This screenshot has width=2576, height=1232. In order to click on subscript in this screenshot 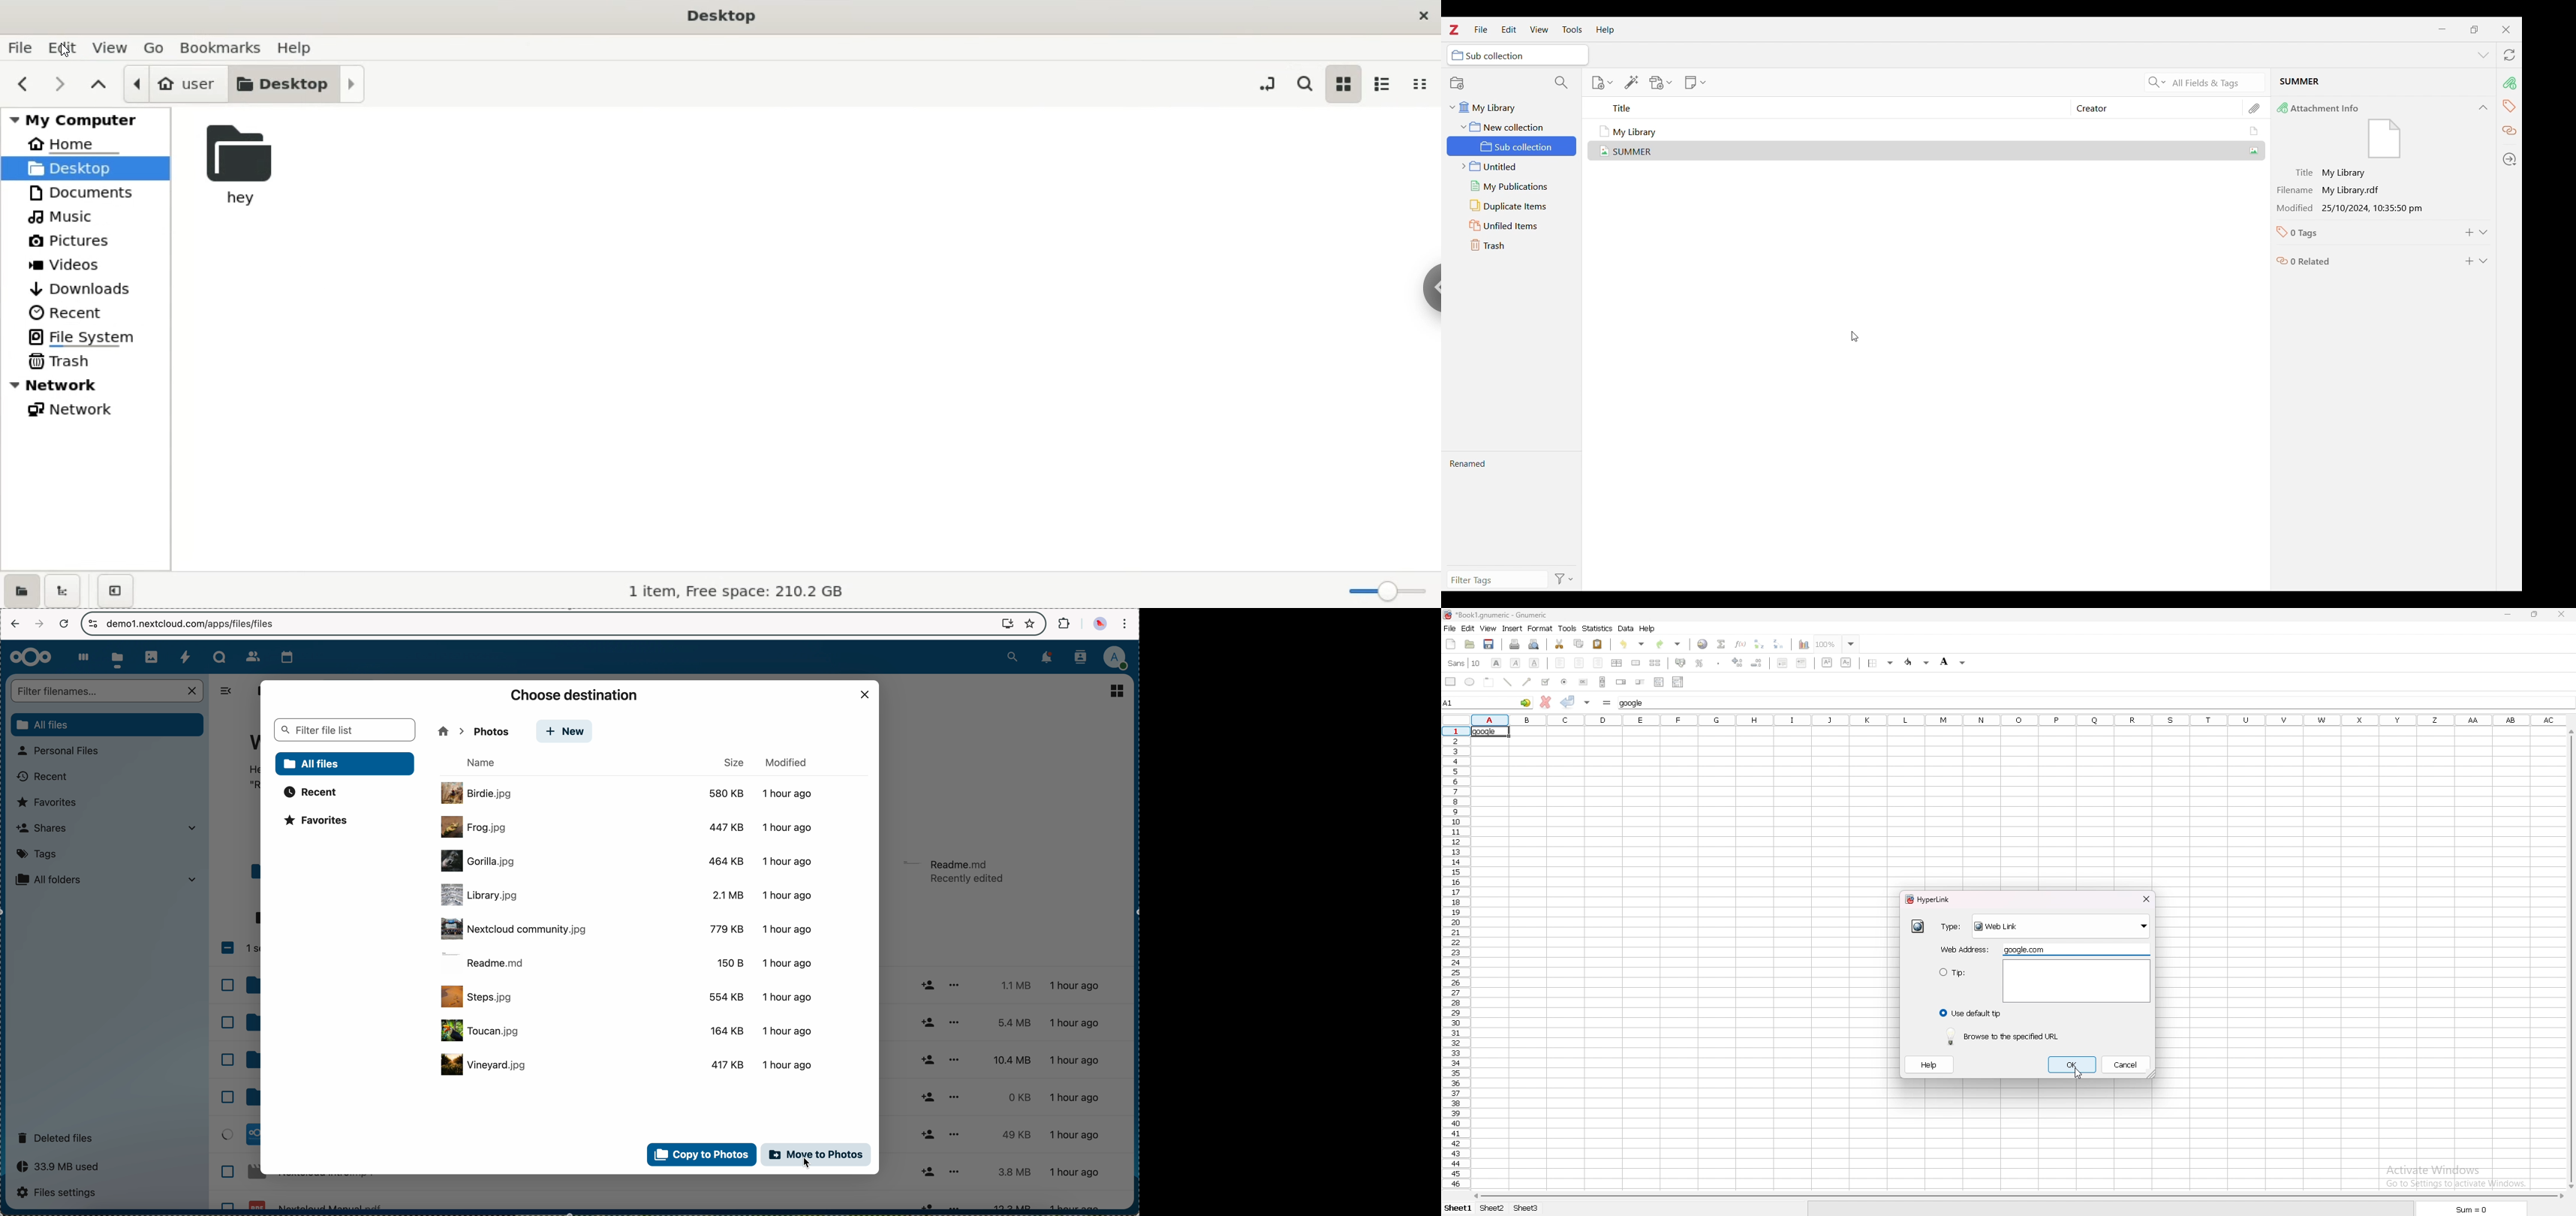, I will do `click(1847, 662)`.